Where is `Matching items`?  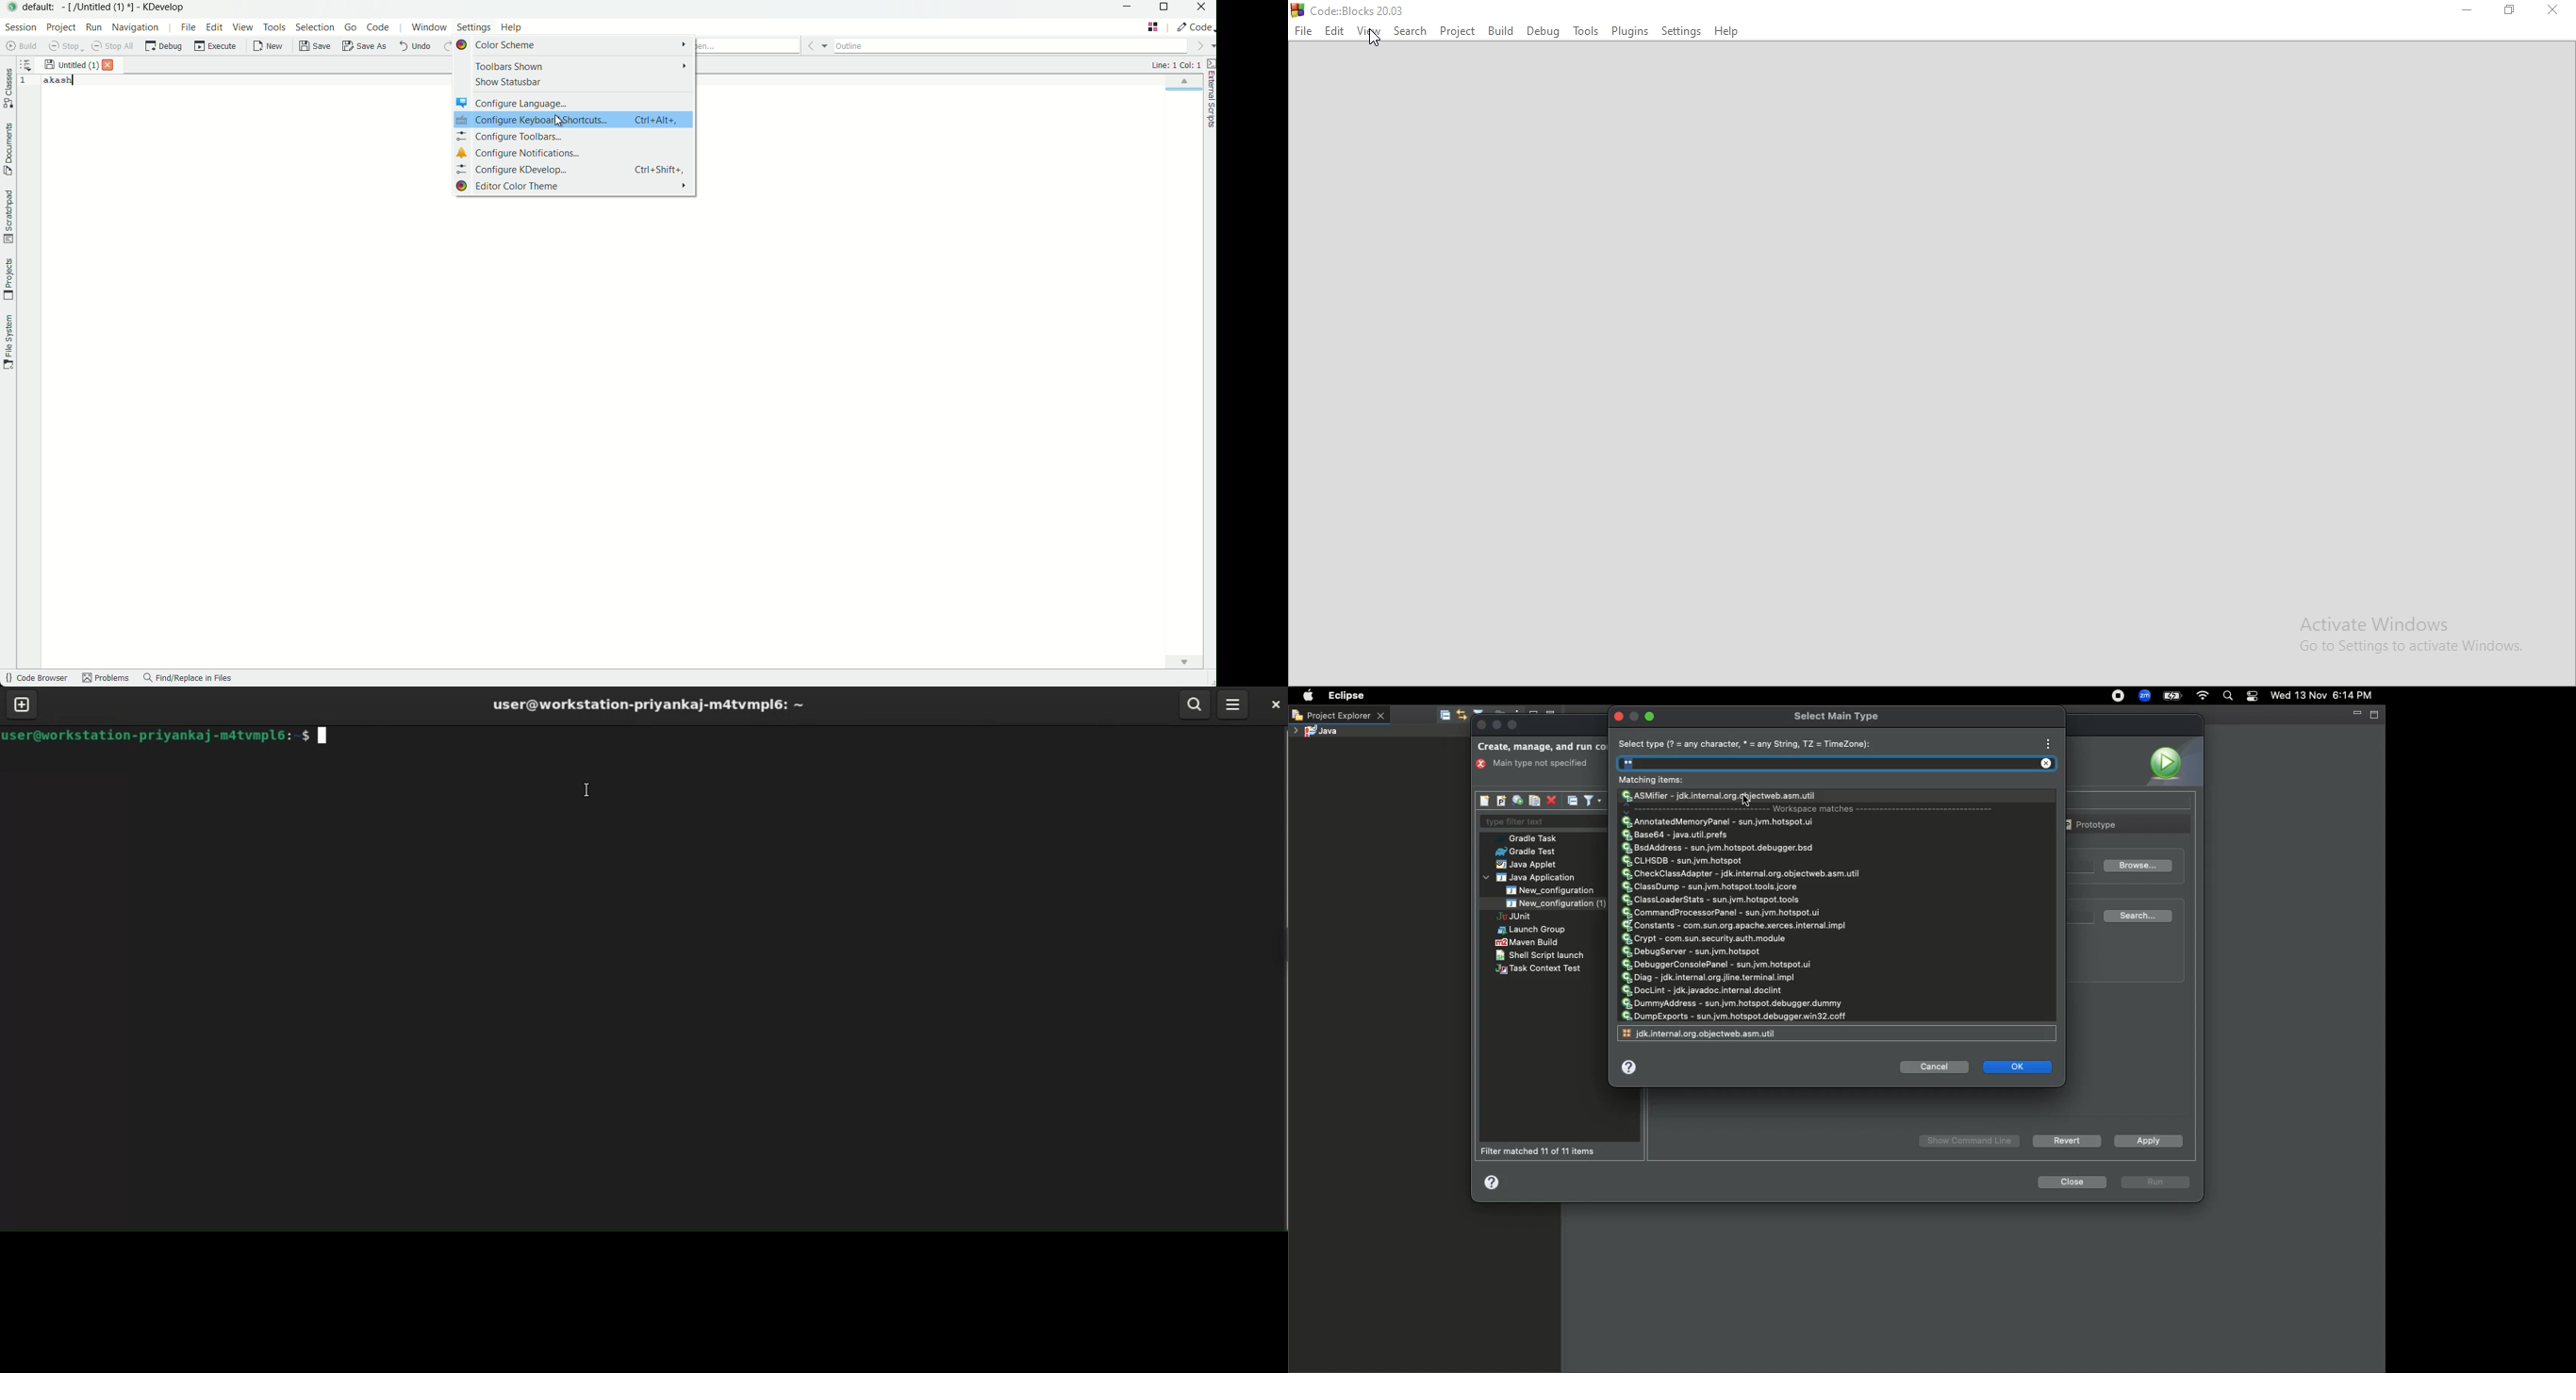
Matching items is located at coordinates (1656, 780).